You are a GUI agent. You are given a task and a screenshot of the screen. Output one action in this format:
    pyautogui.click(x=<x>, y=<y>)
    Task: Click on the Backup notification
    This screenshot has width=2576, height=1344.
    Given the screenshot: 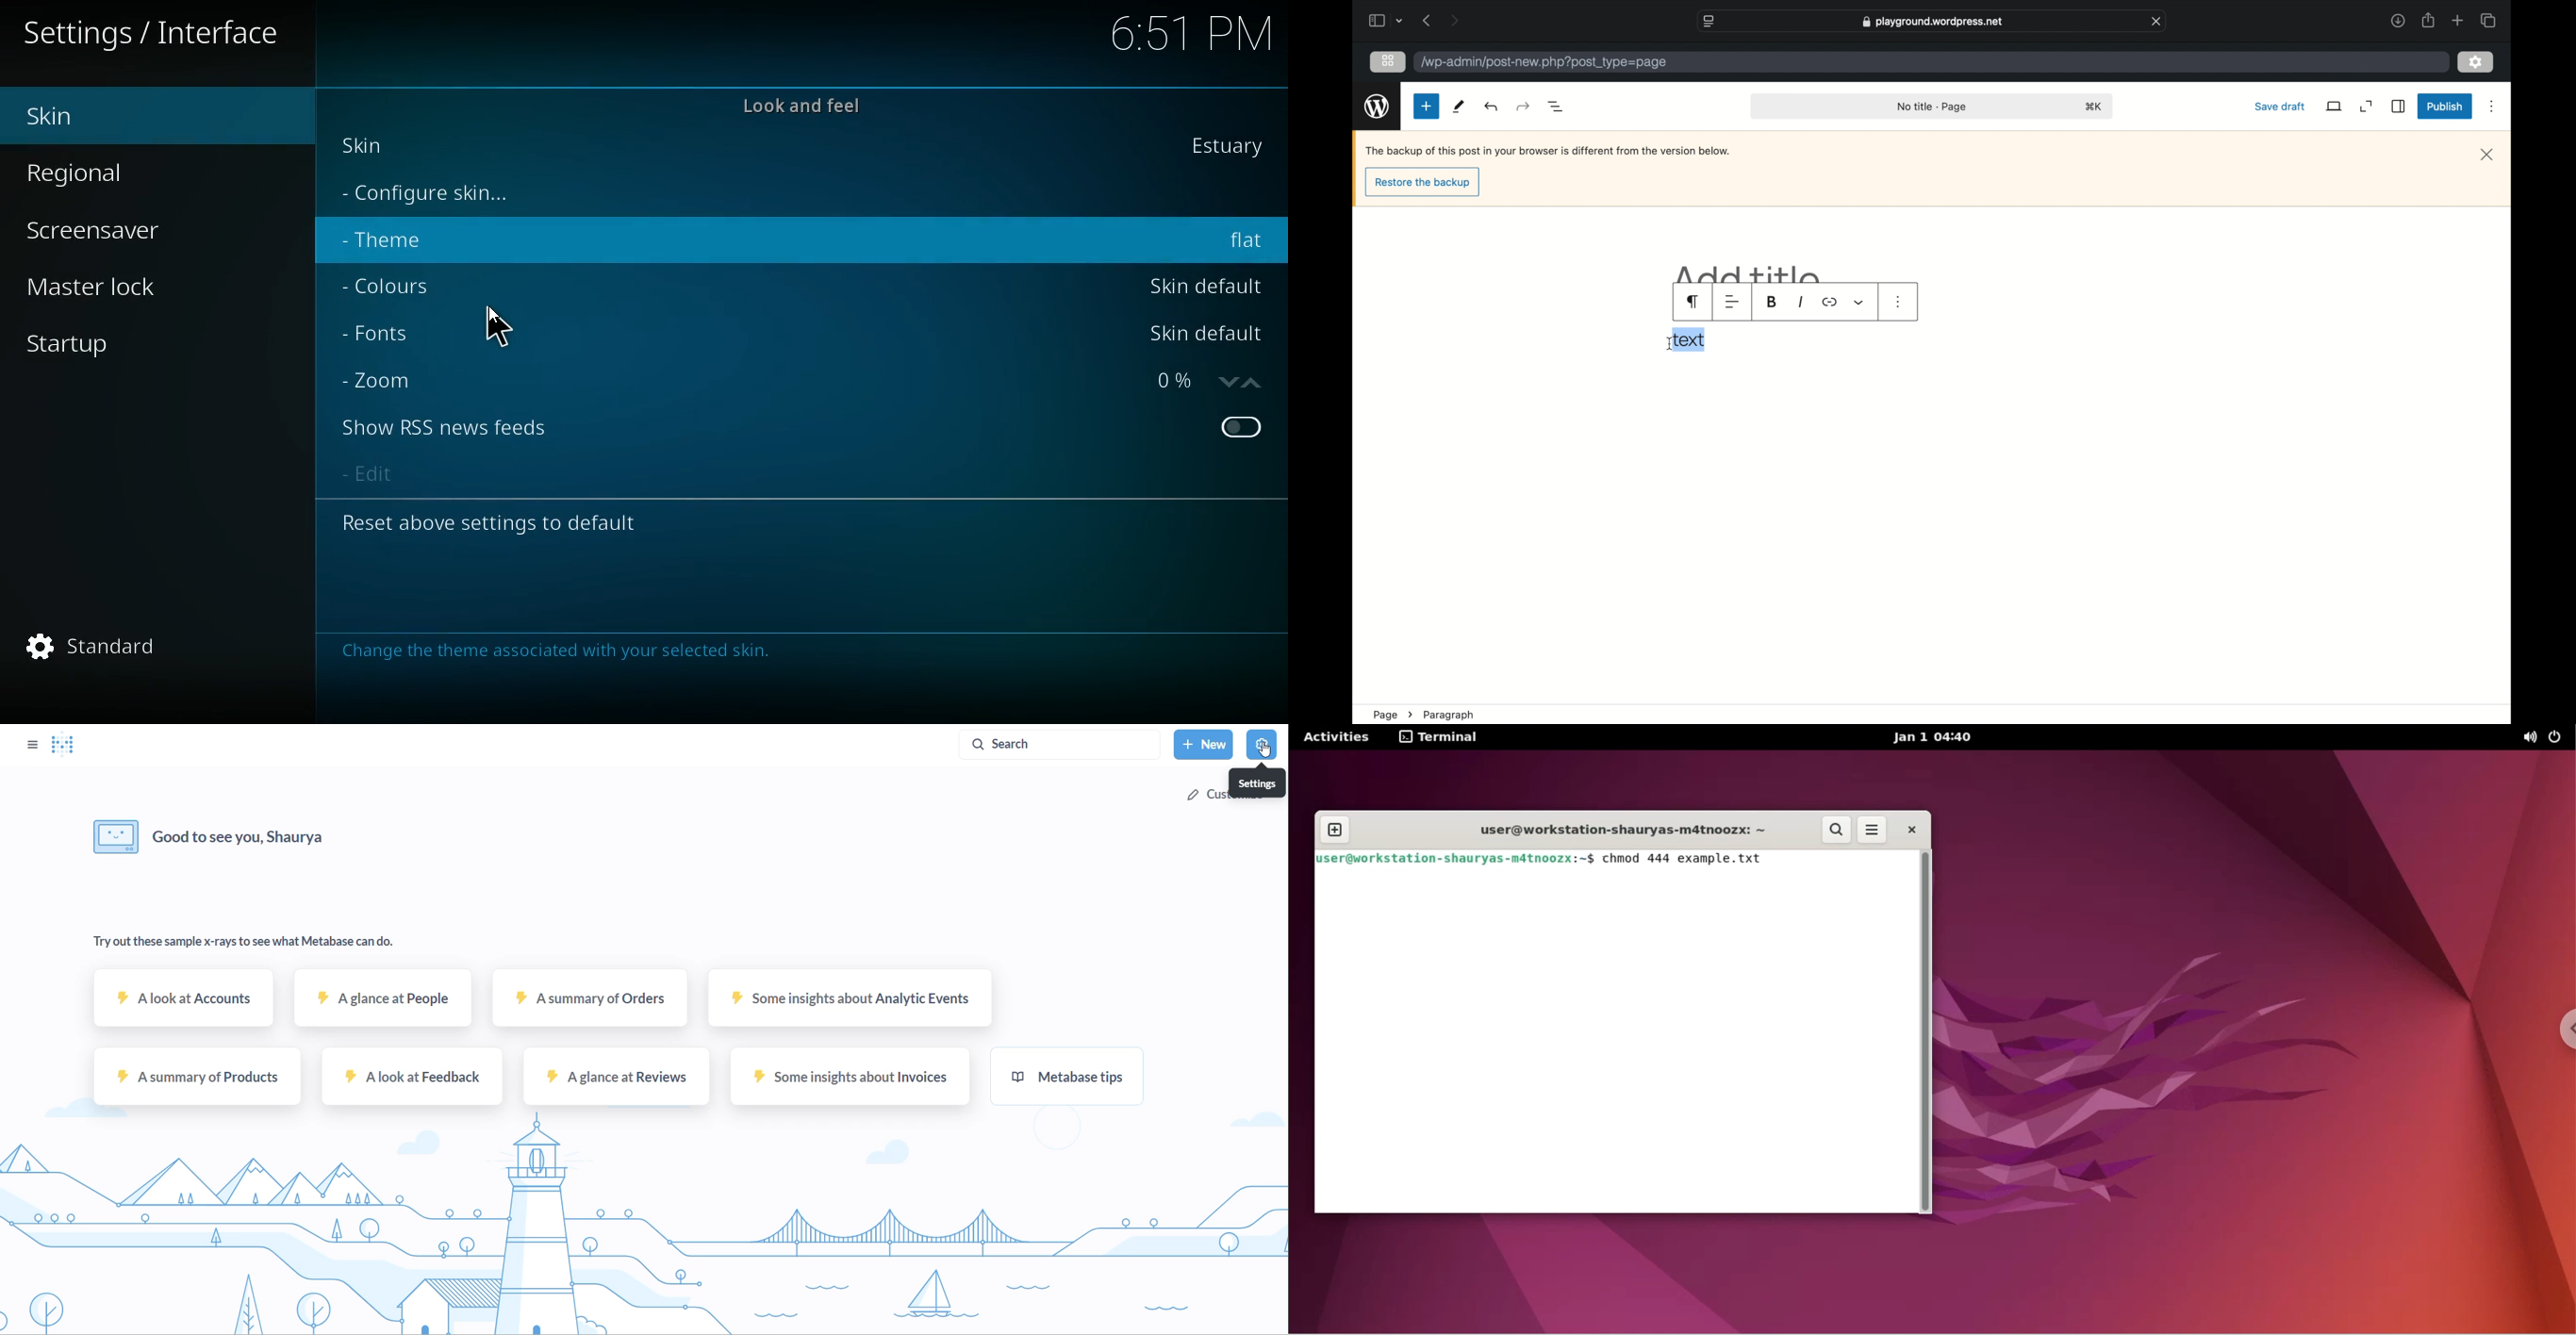 What is the action you would take?
    pyautogui.click(x=1549, y=151)
    